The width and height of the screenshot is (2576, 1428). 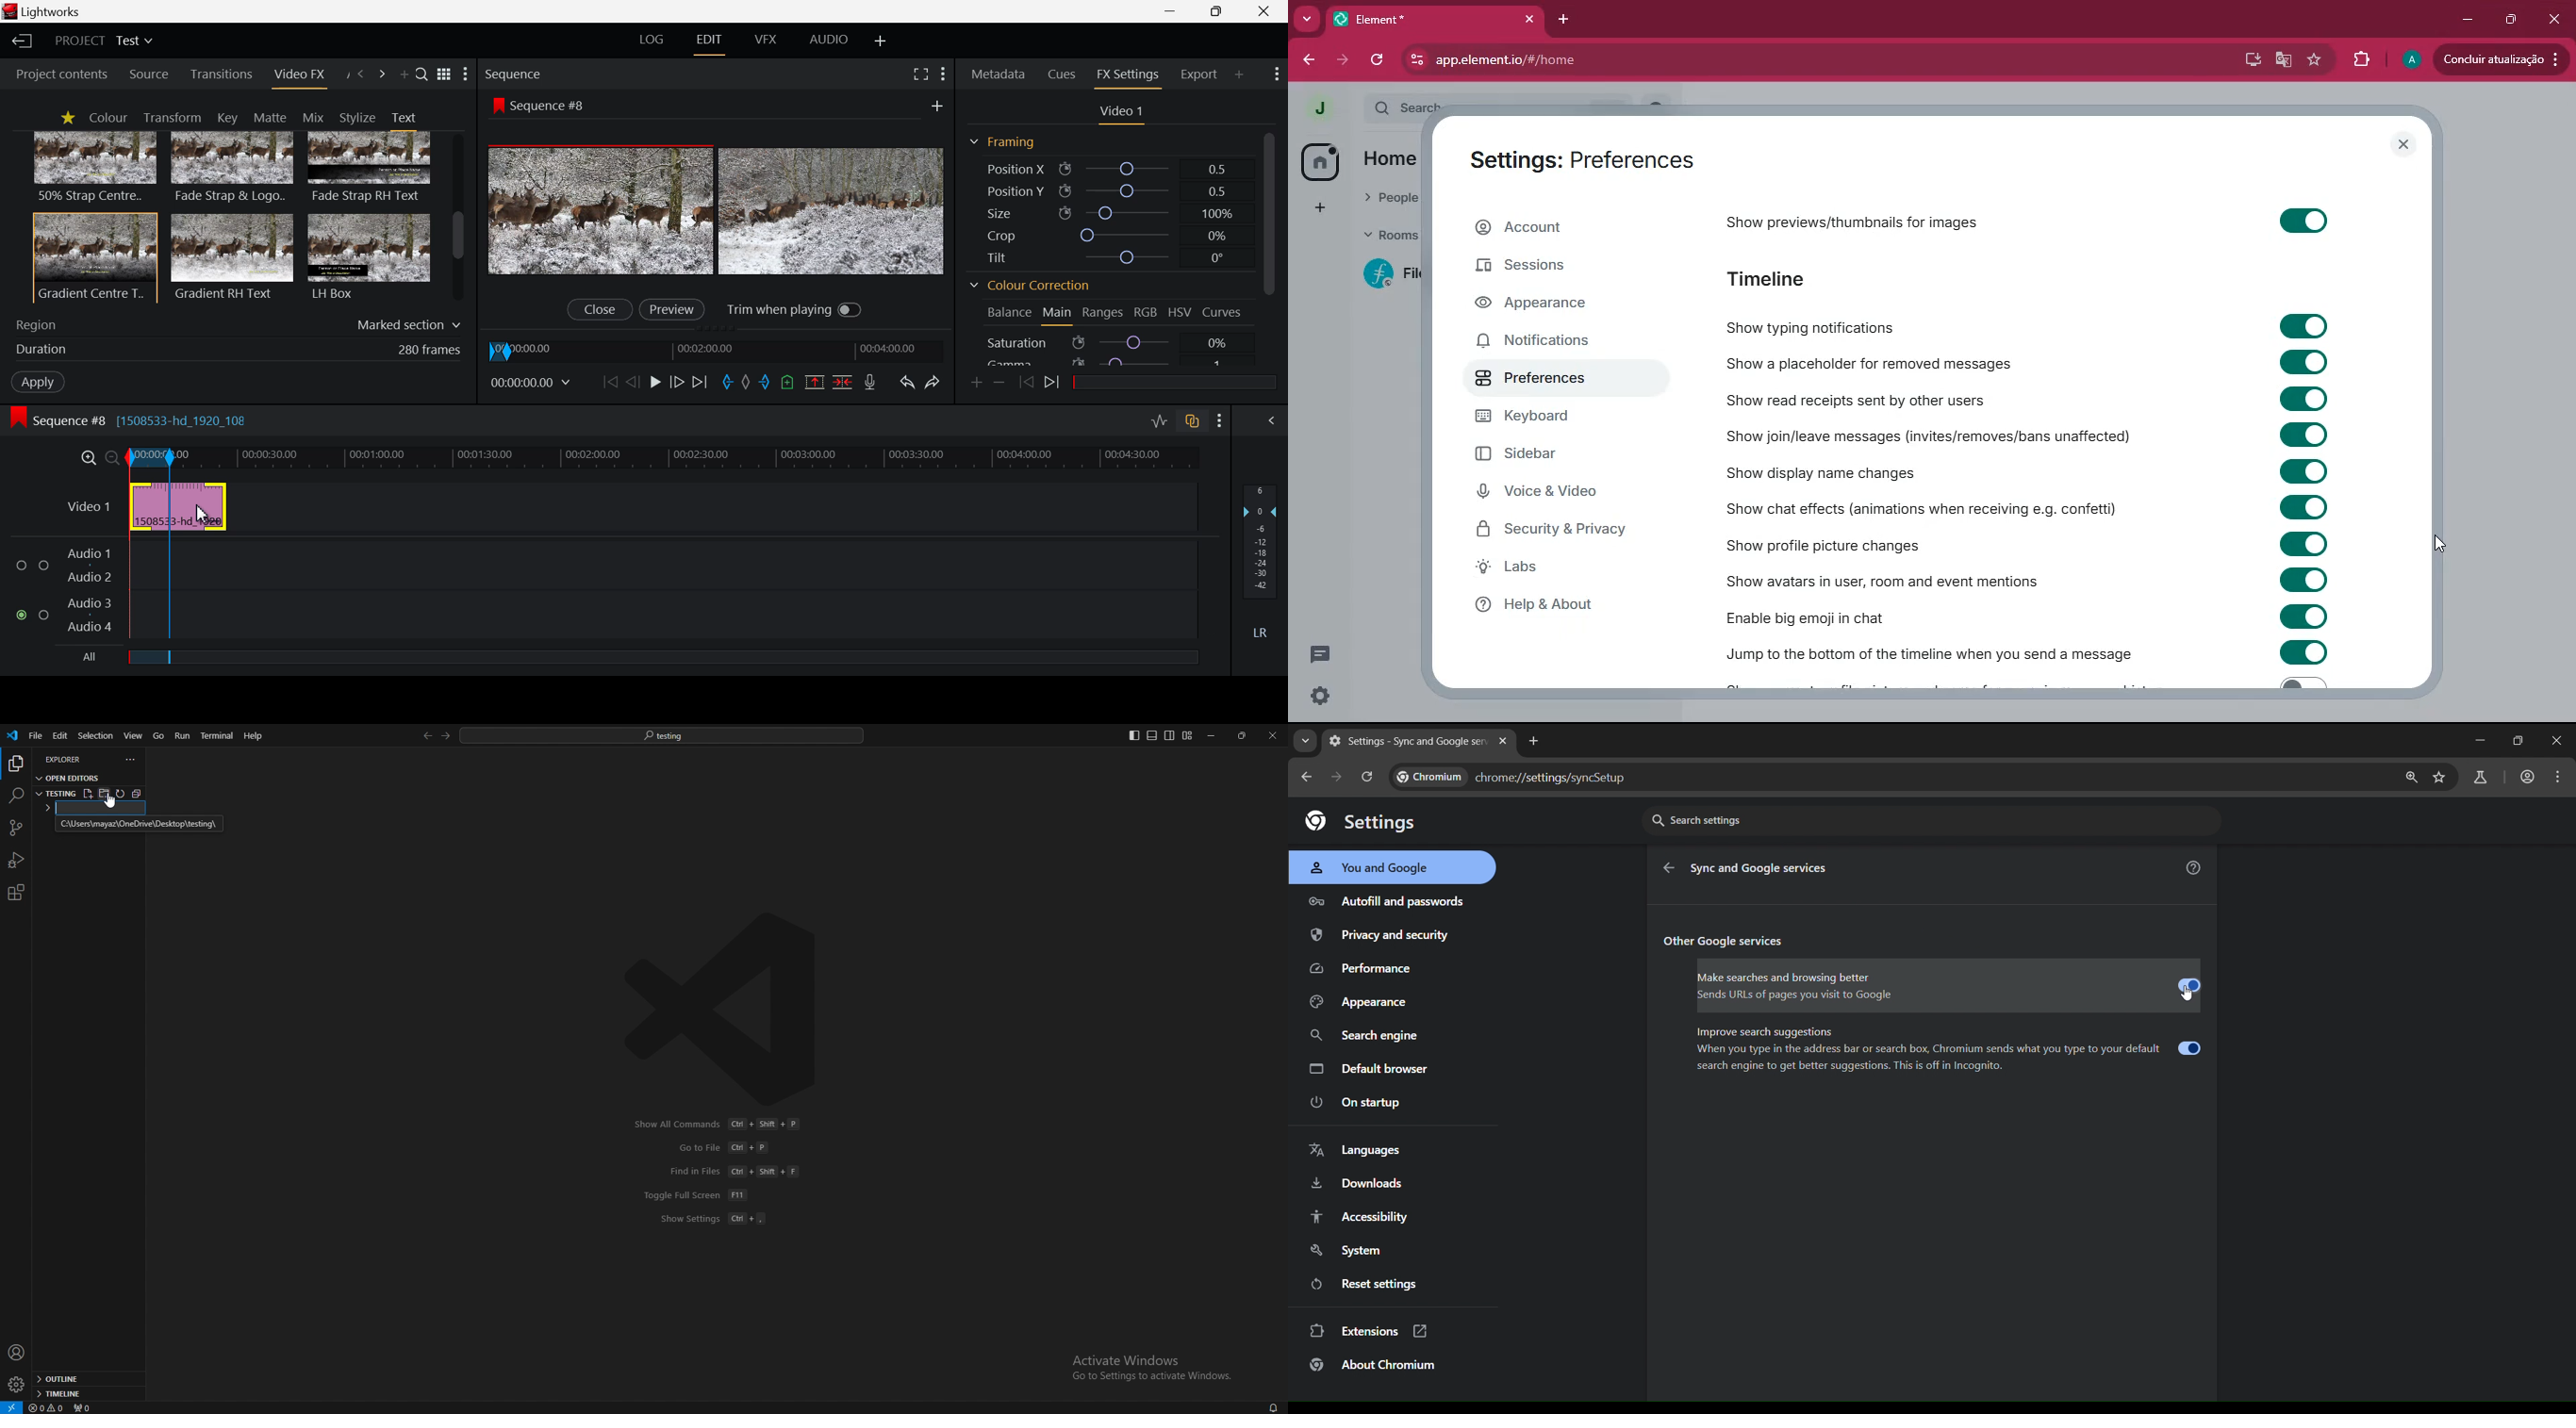 What do you see at coordinates (1305, 741) in the screenshot?
I see `search tabs` at bounding box center [1305, 741].